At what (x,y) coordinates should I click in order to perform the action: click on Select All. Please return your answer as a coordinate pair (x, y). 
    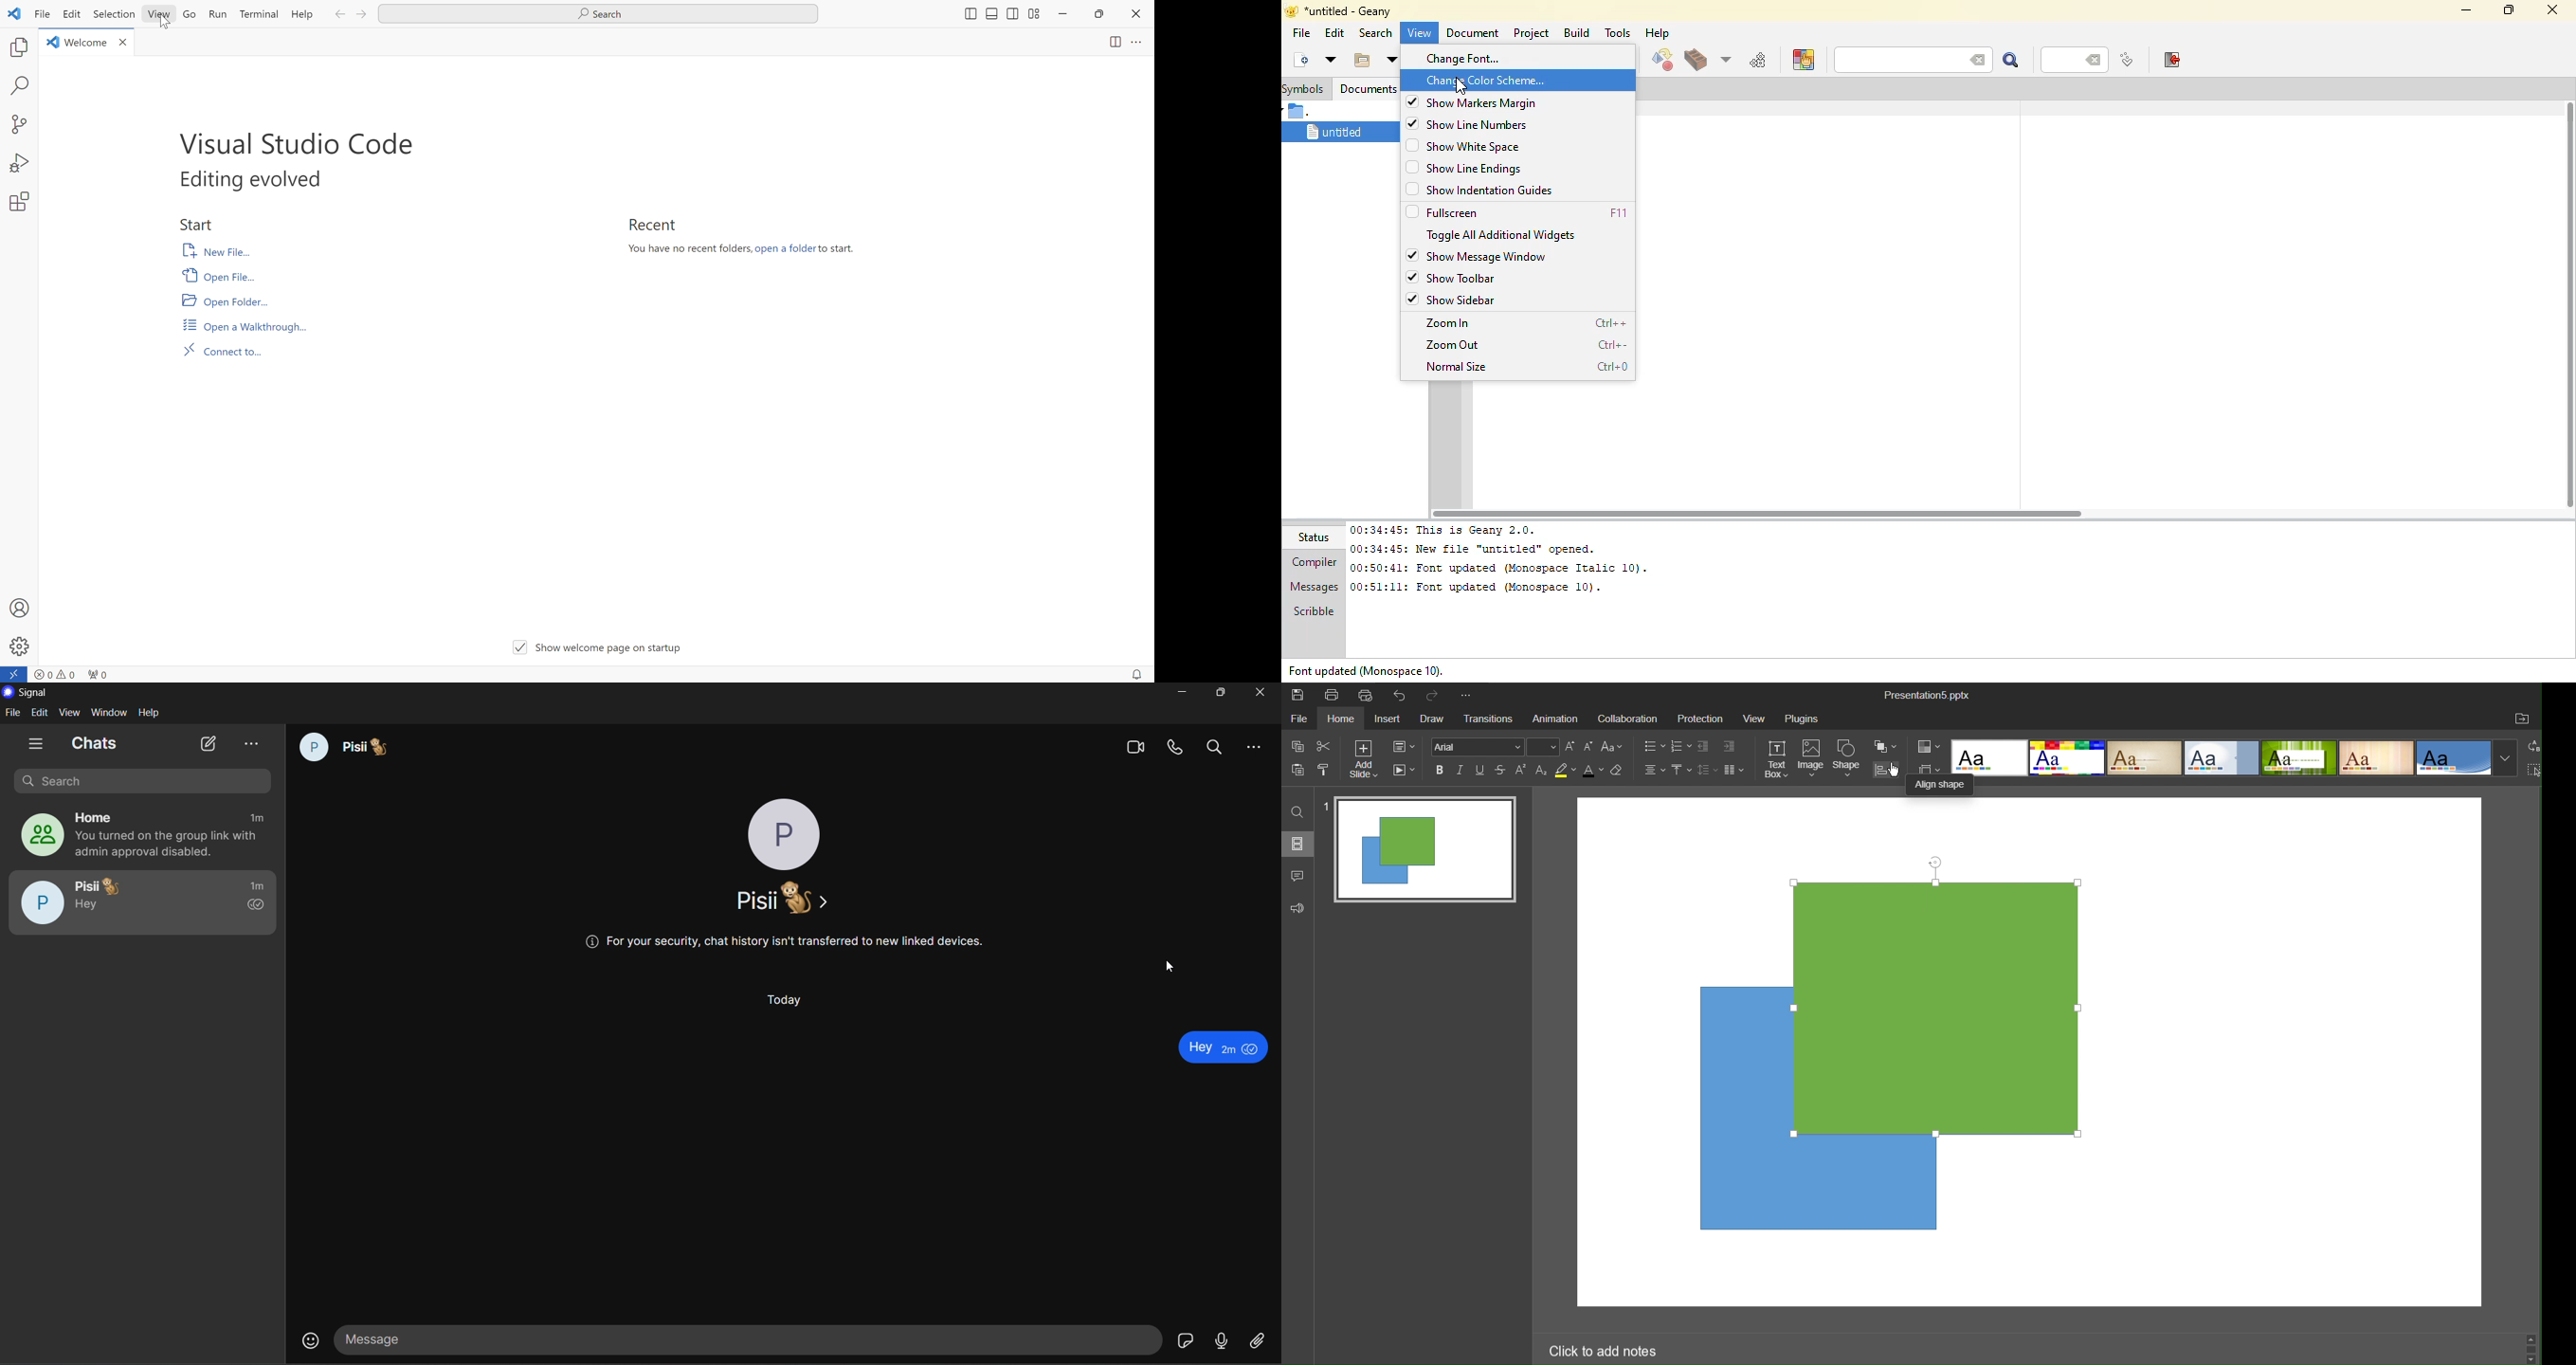
    Looking at the image, I should click on (2534, 772).